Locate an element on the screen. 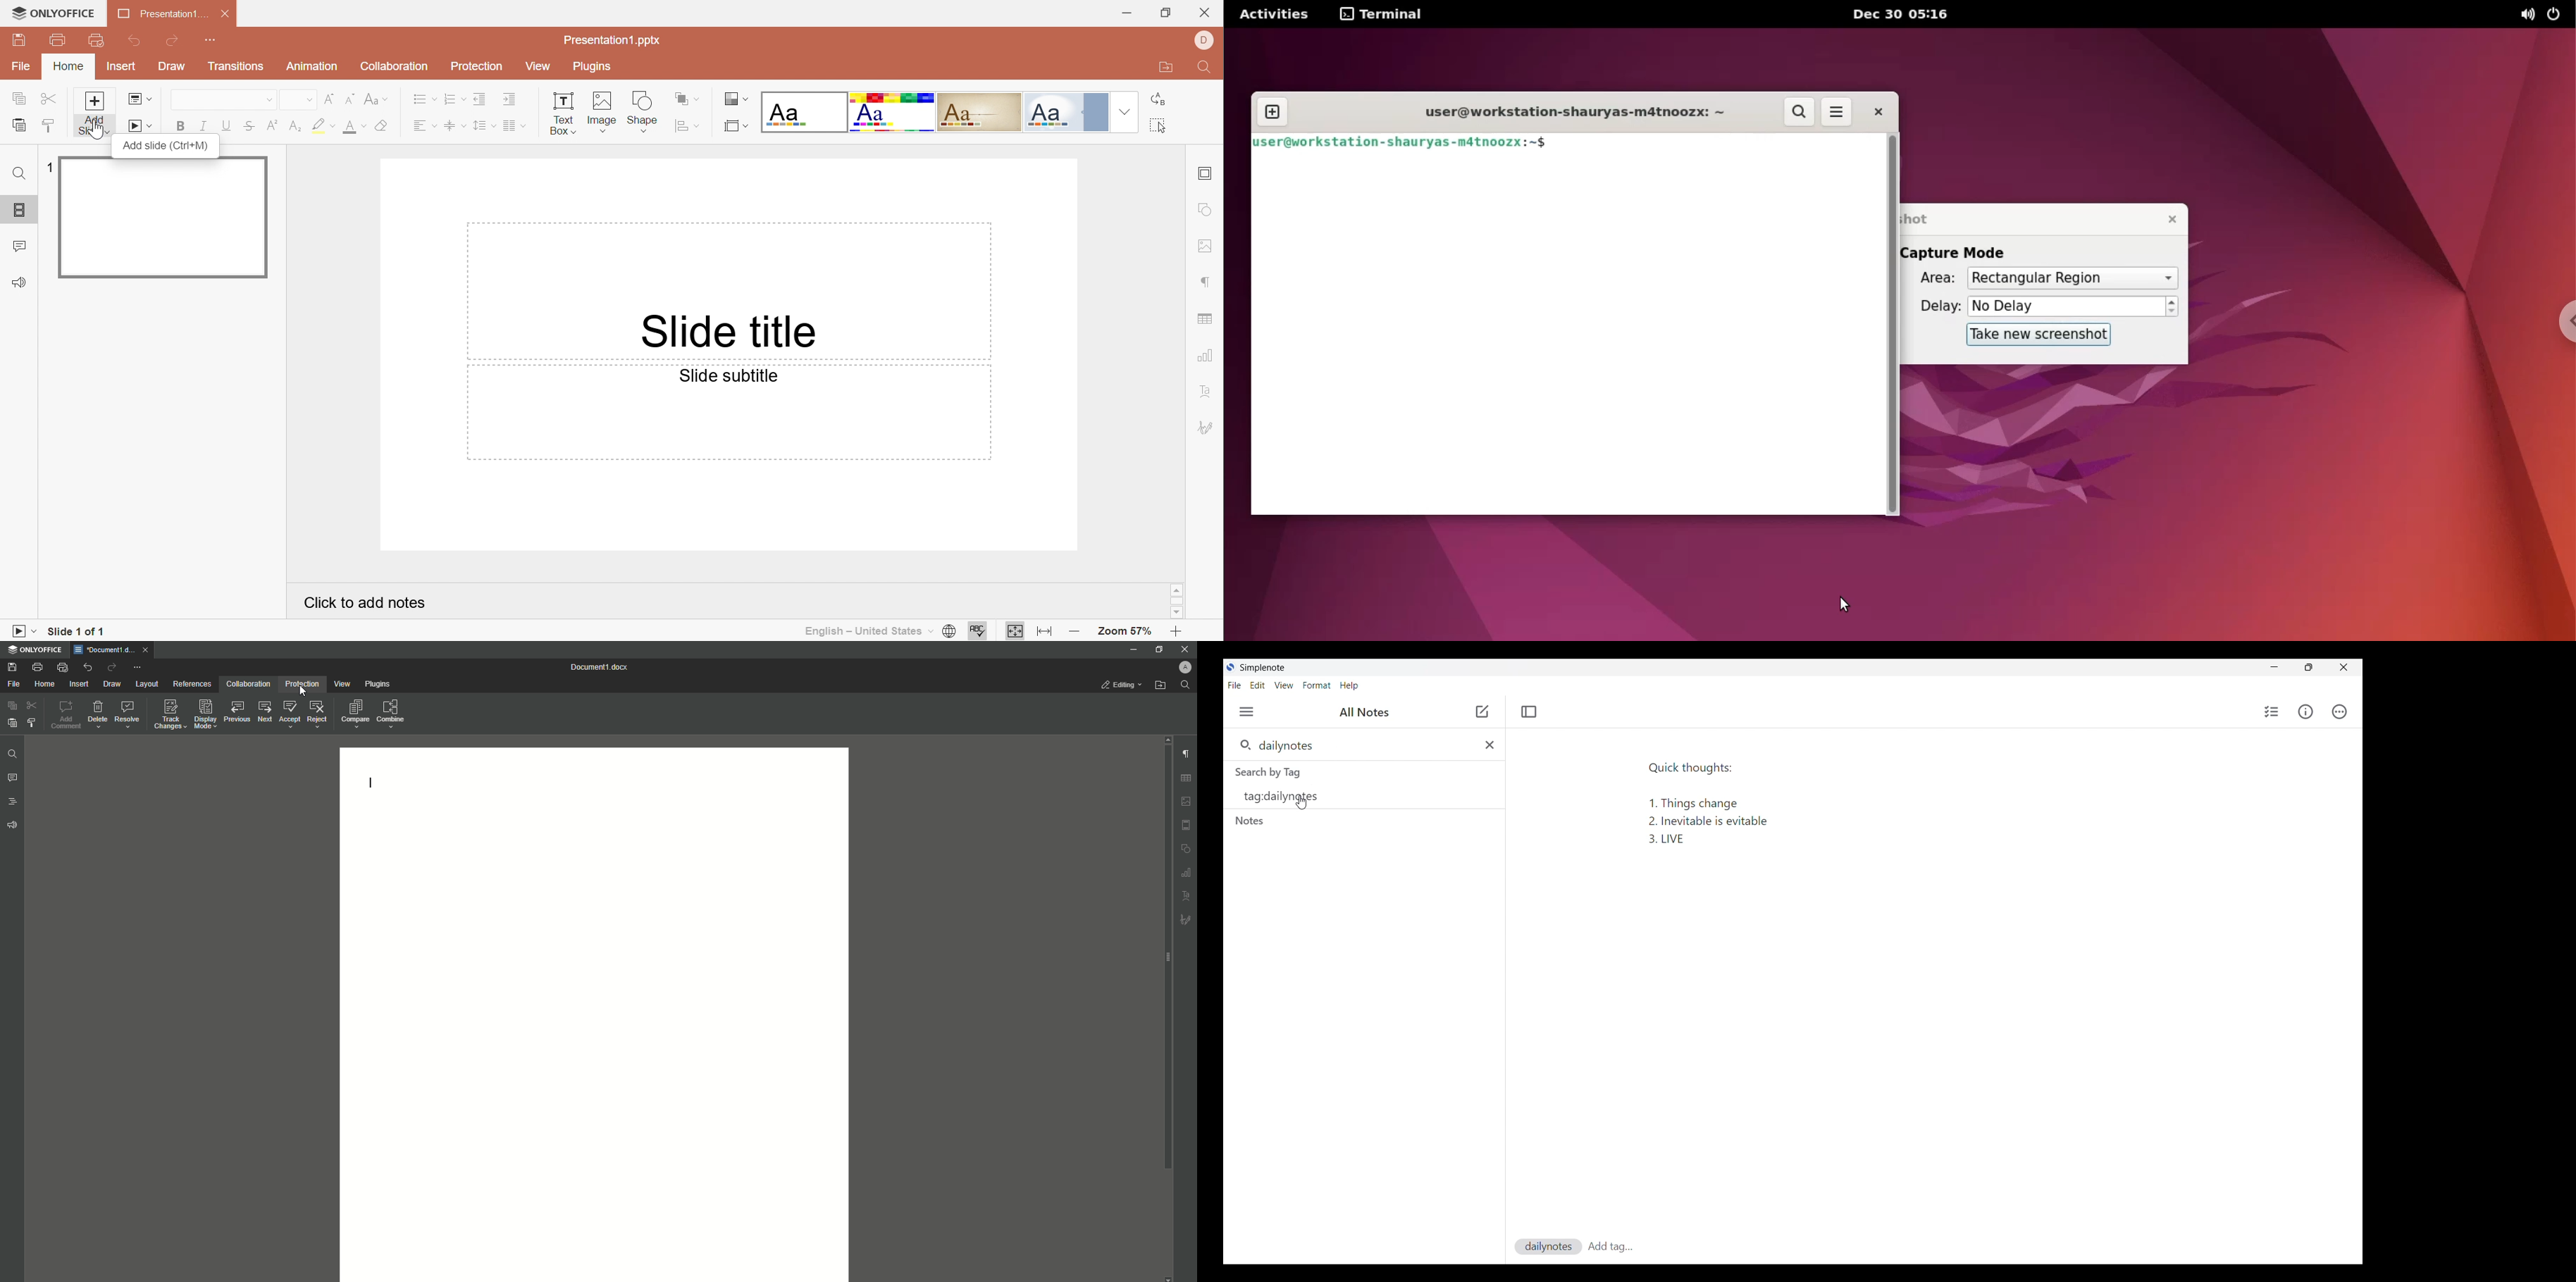  Drop Down is located at coordinates (270, 99).